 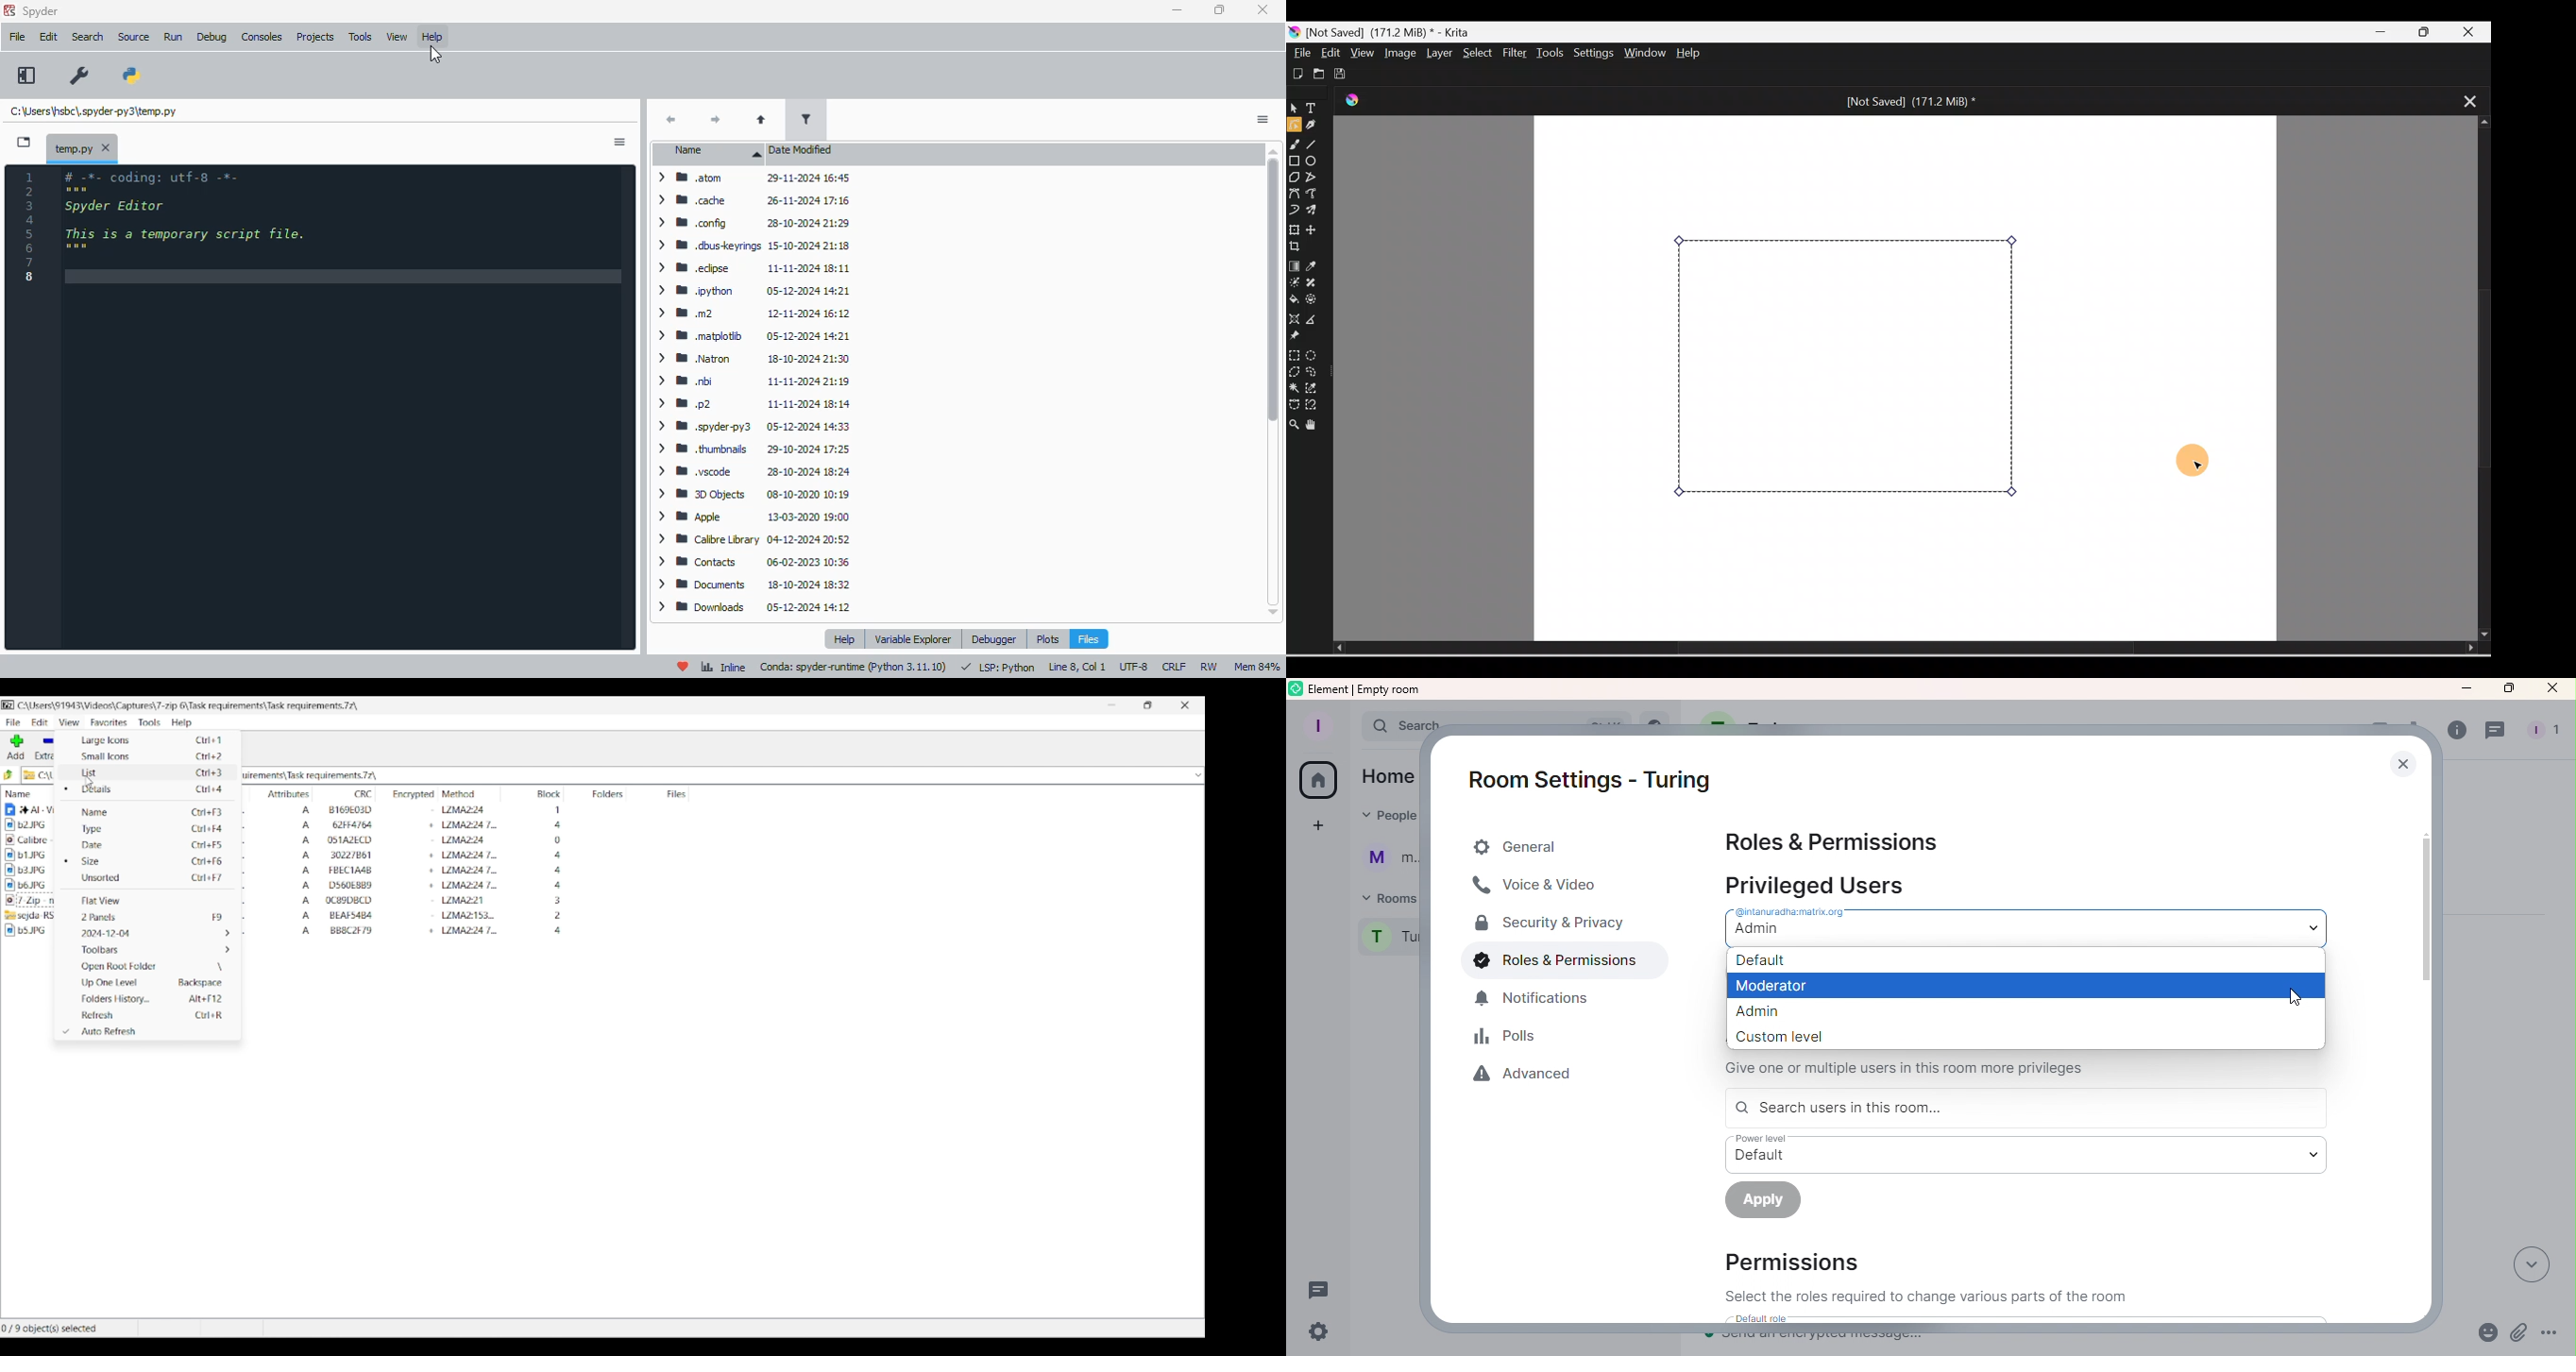 I want to click on Scroll bar, so click(x=2422, y=1041).